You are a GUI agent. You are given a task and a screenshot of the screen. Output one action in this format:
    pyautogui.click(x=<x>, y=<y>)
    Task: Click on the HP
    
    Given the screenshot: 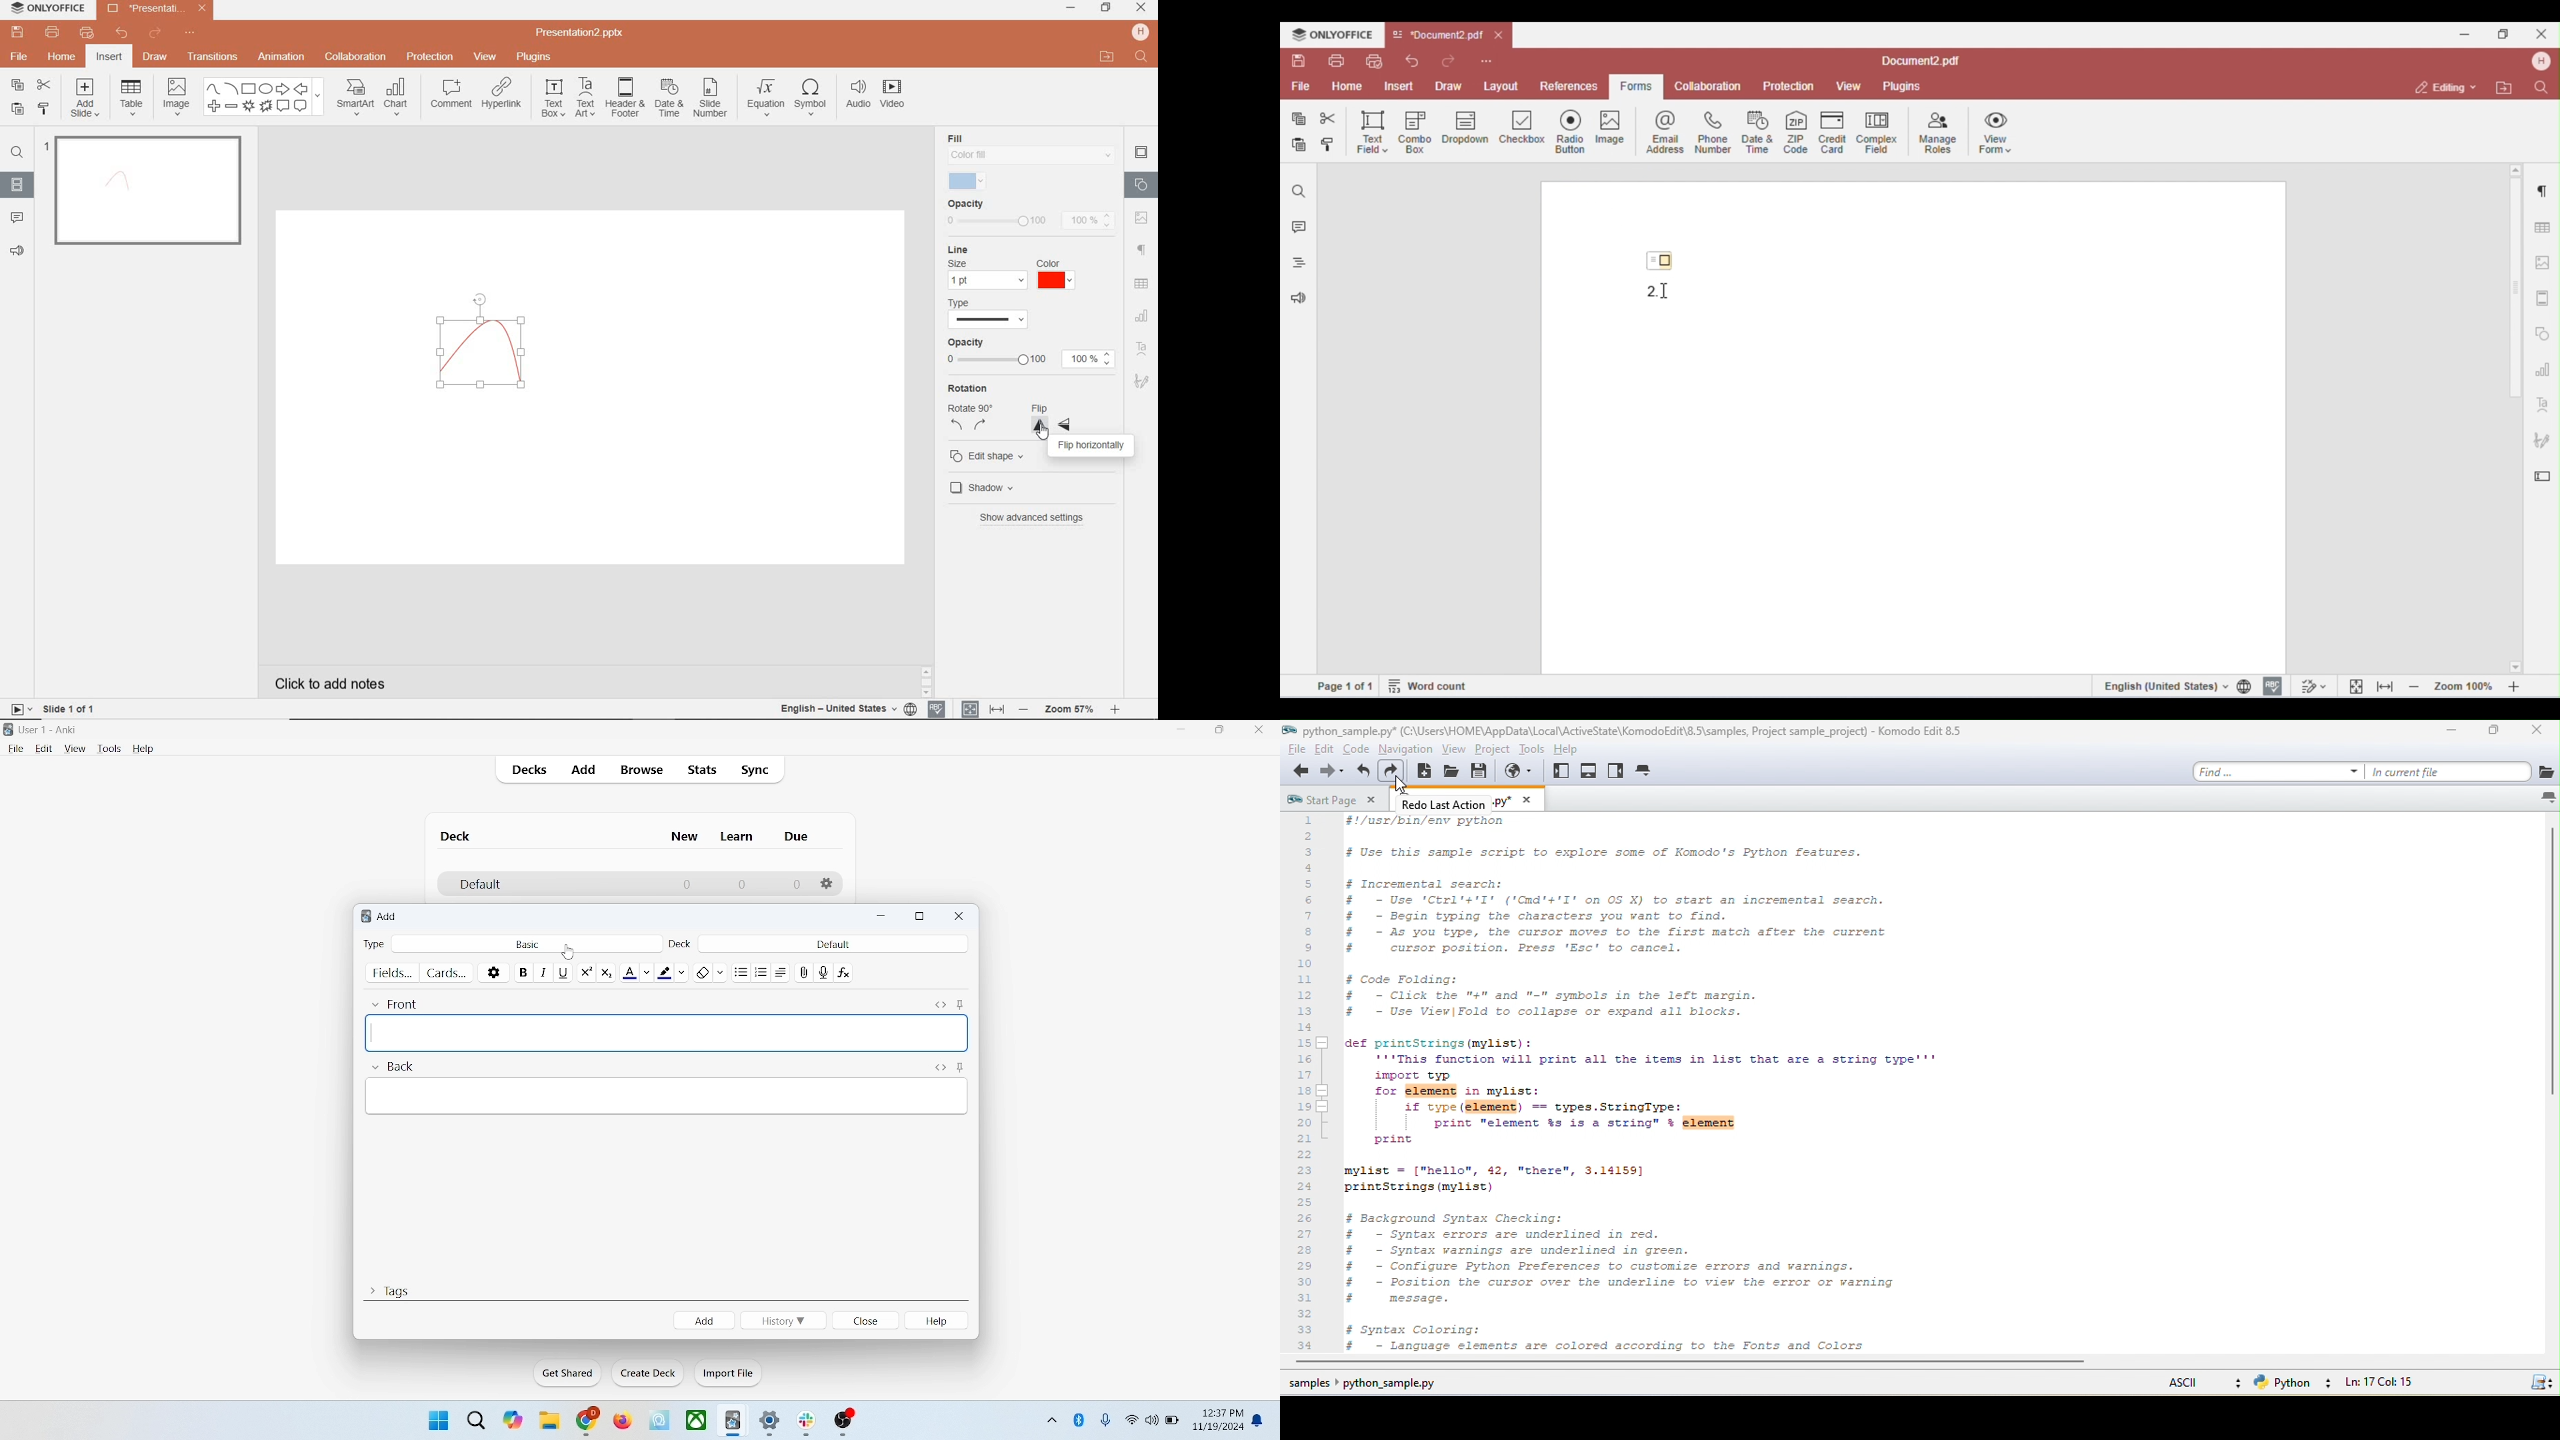 What is the action you would take?
    pyautogui.click(x=1139, y=31)
    